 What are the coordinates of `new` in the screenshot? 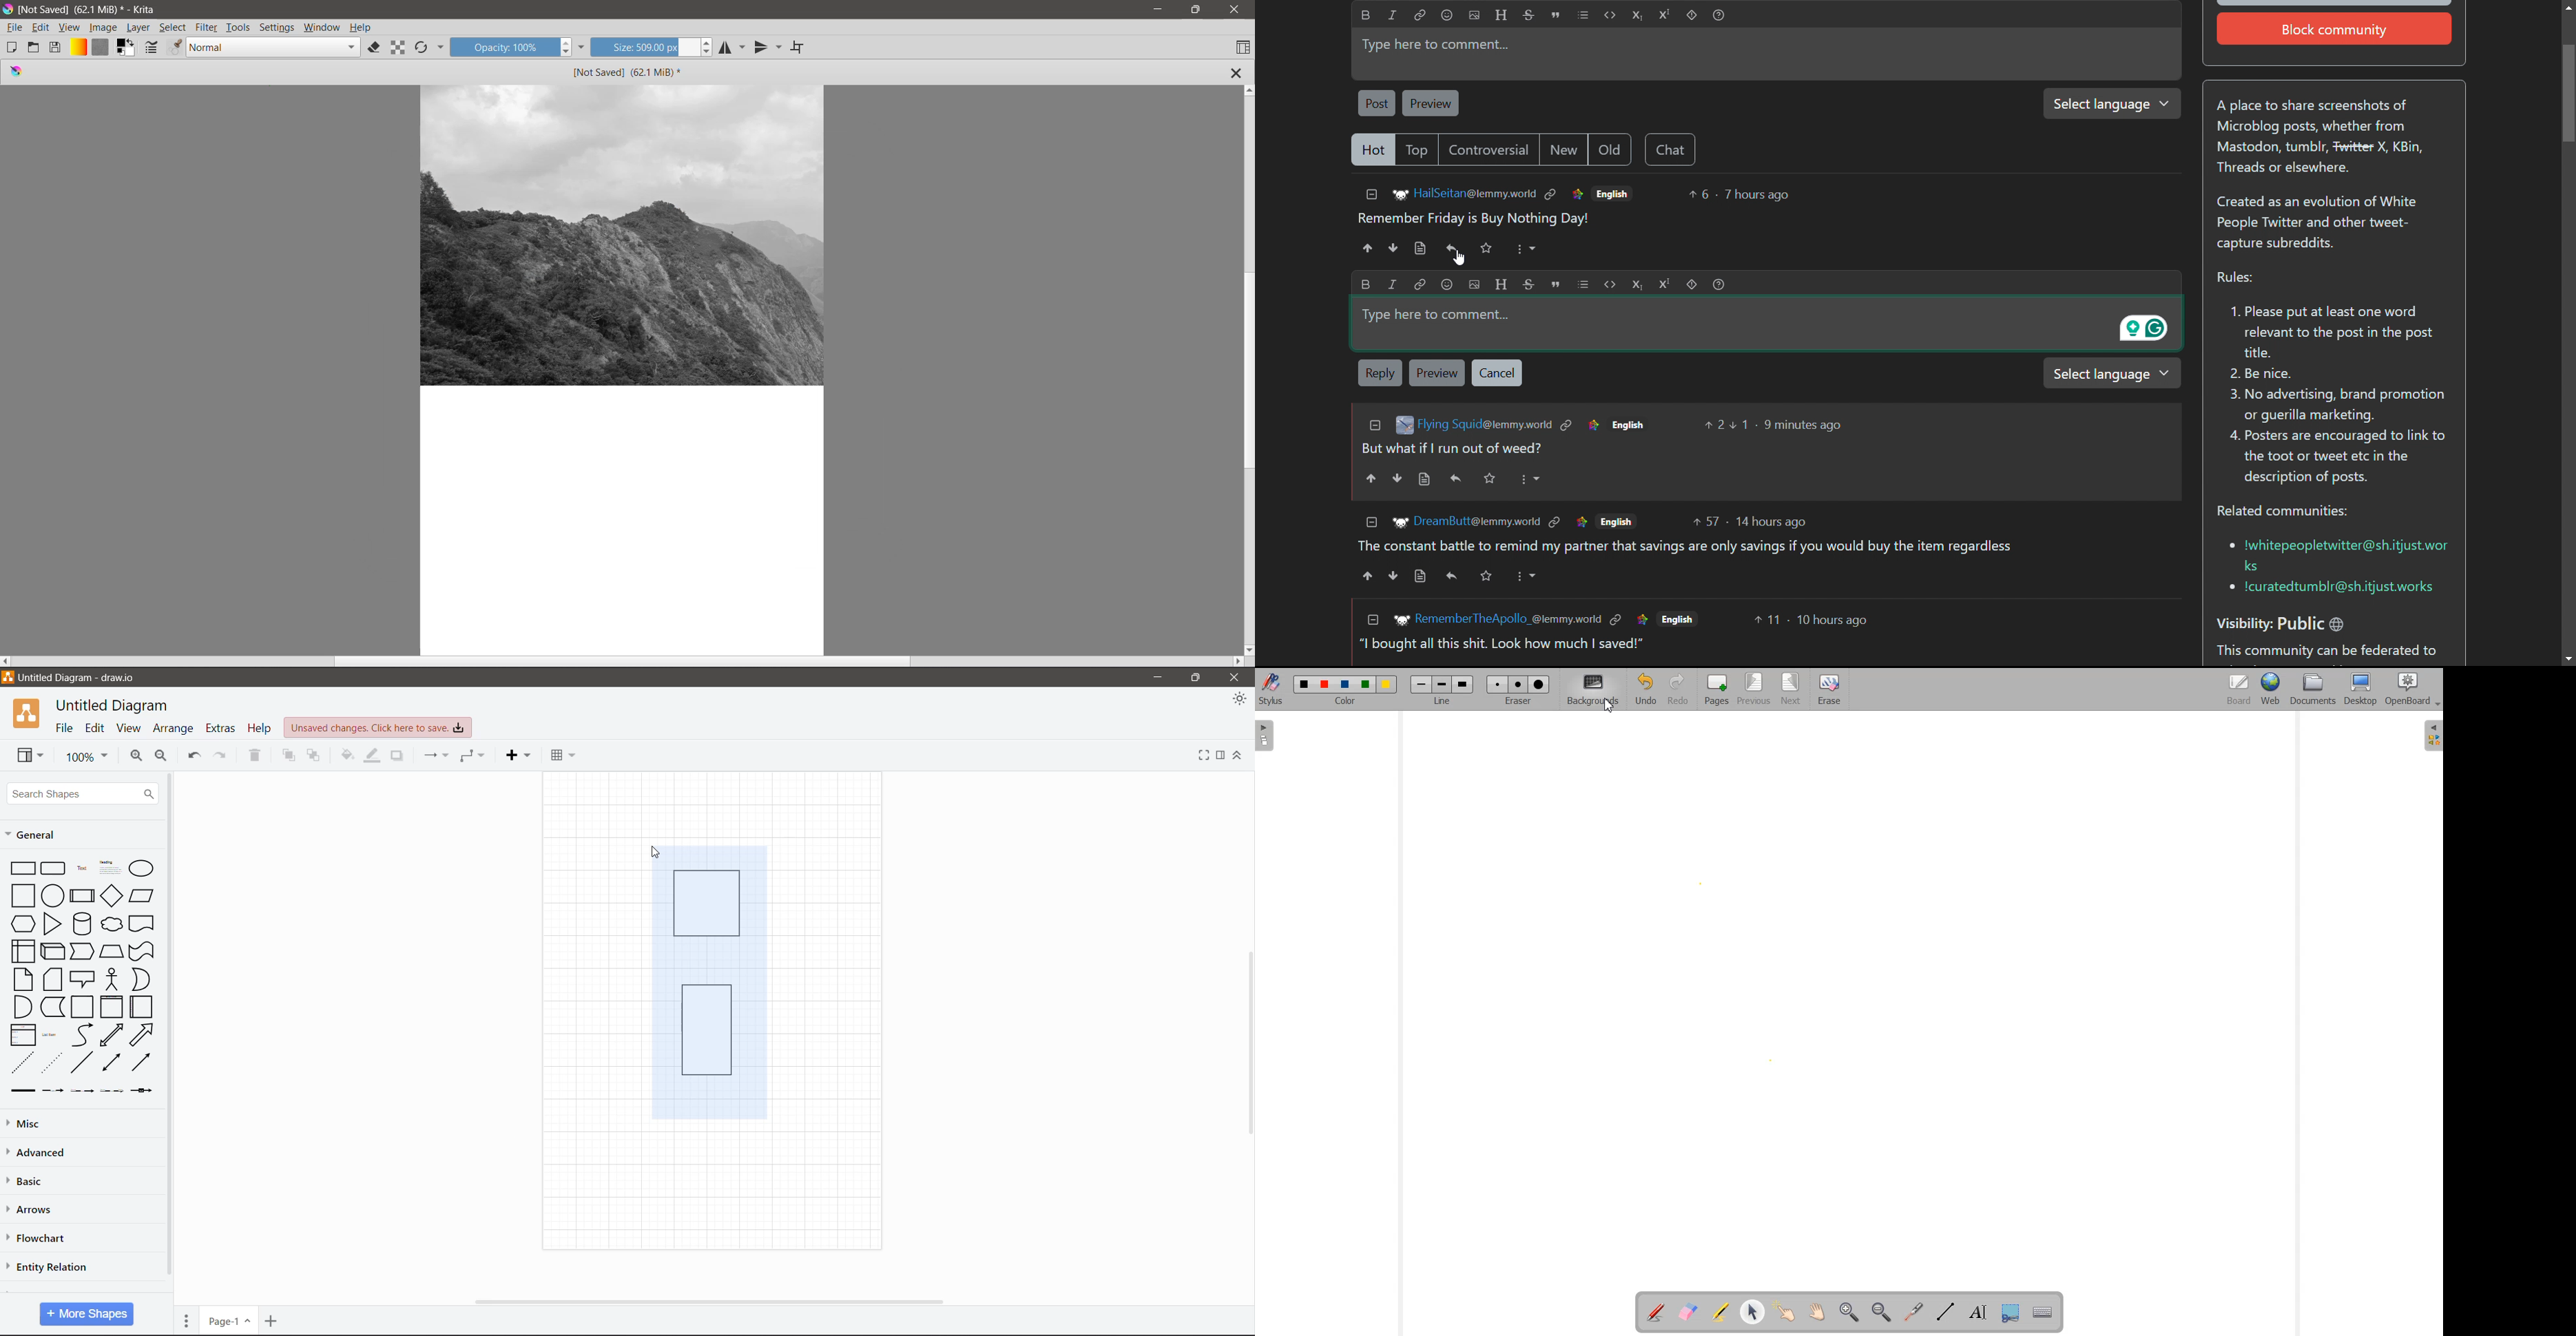 It's located at (1564, 150).